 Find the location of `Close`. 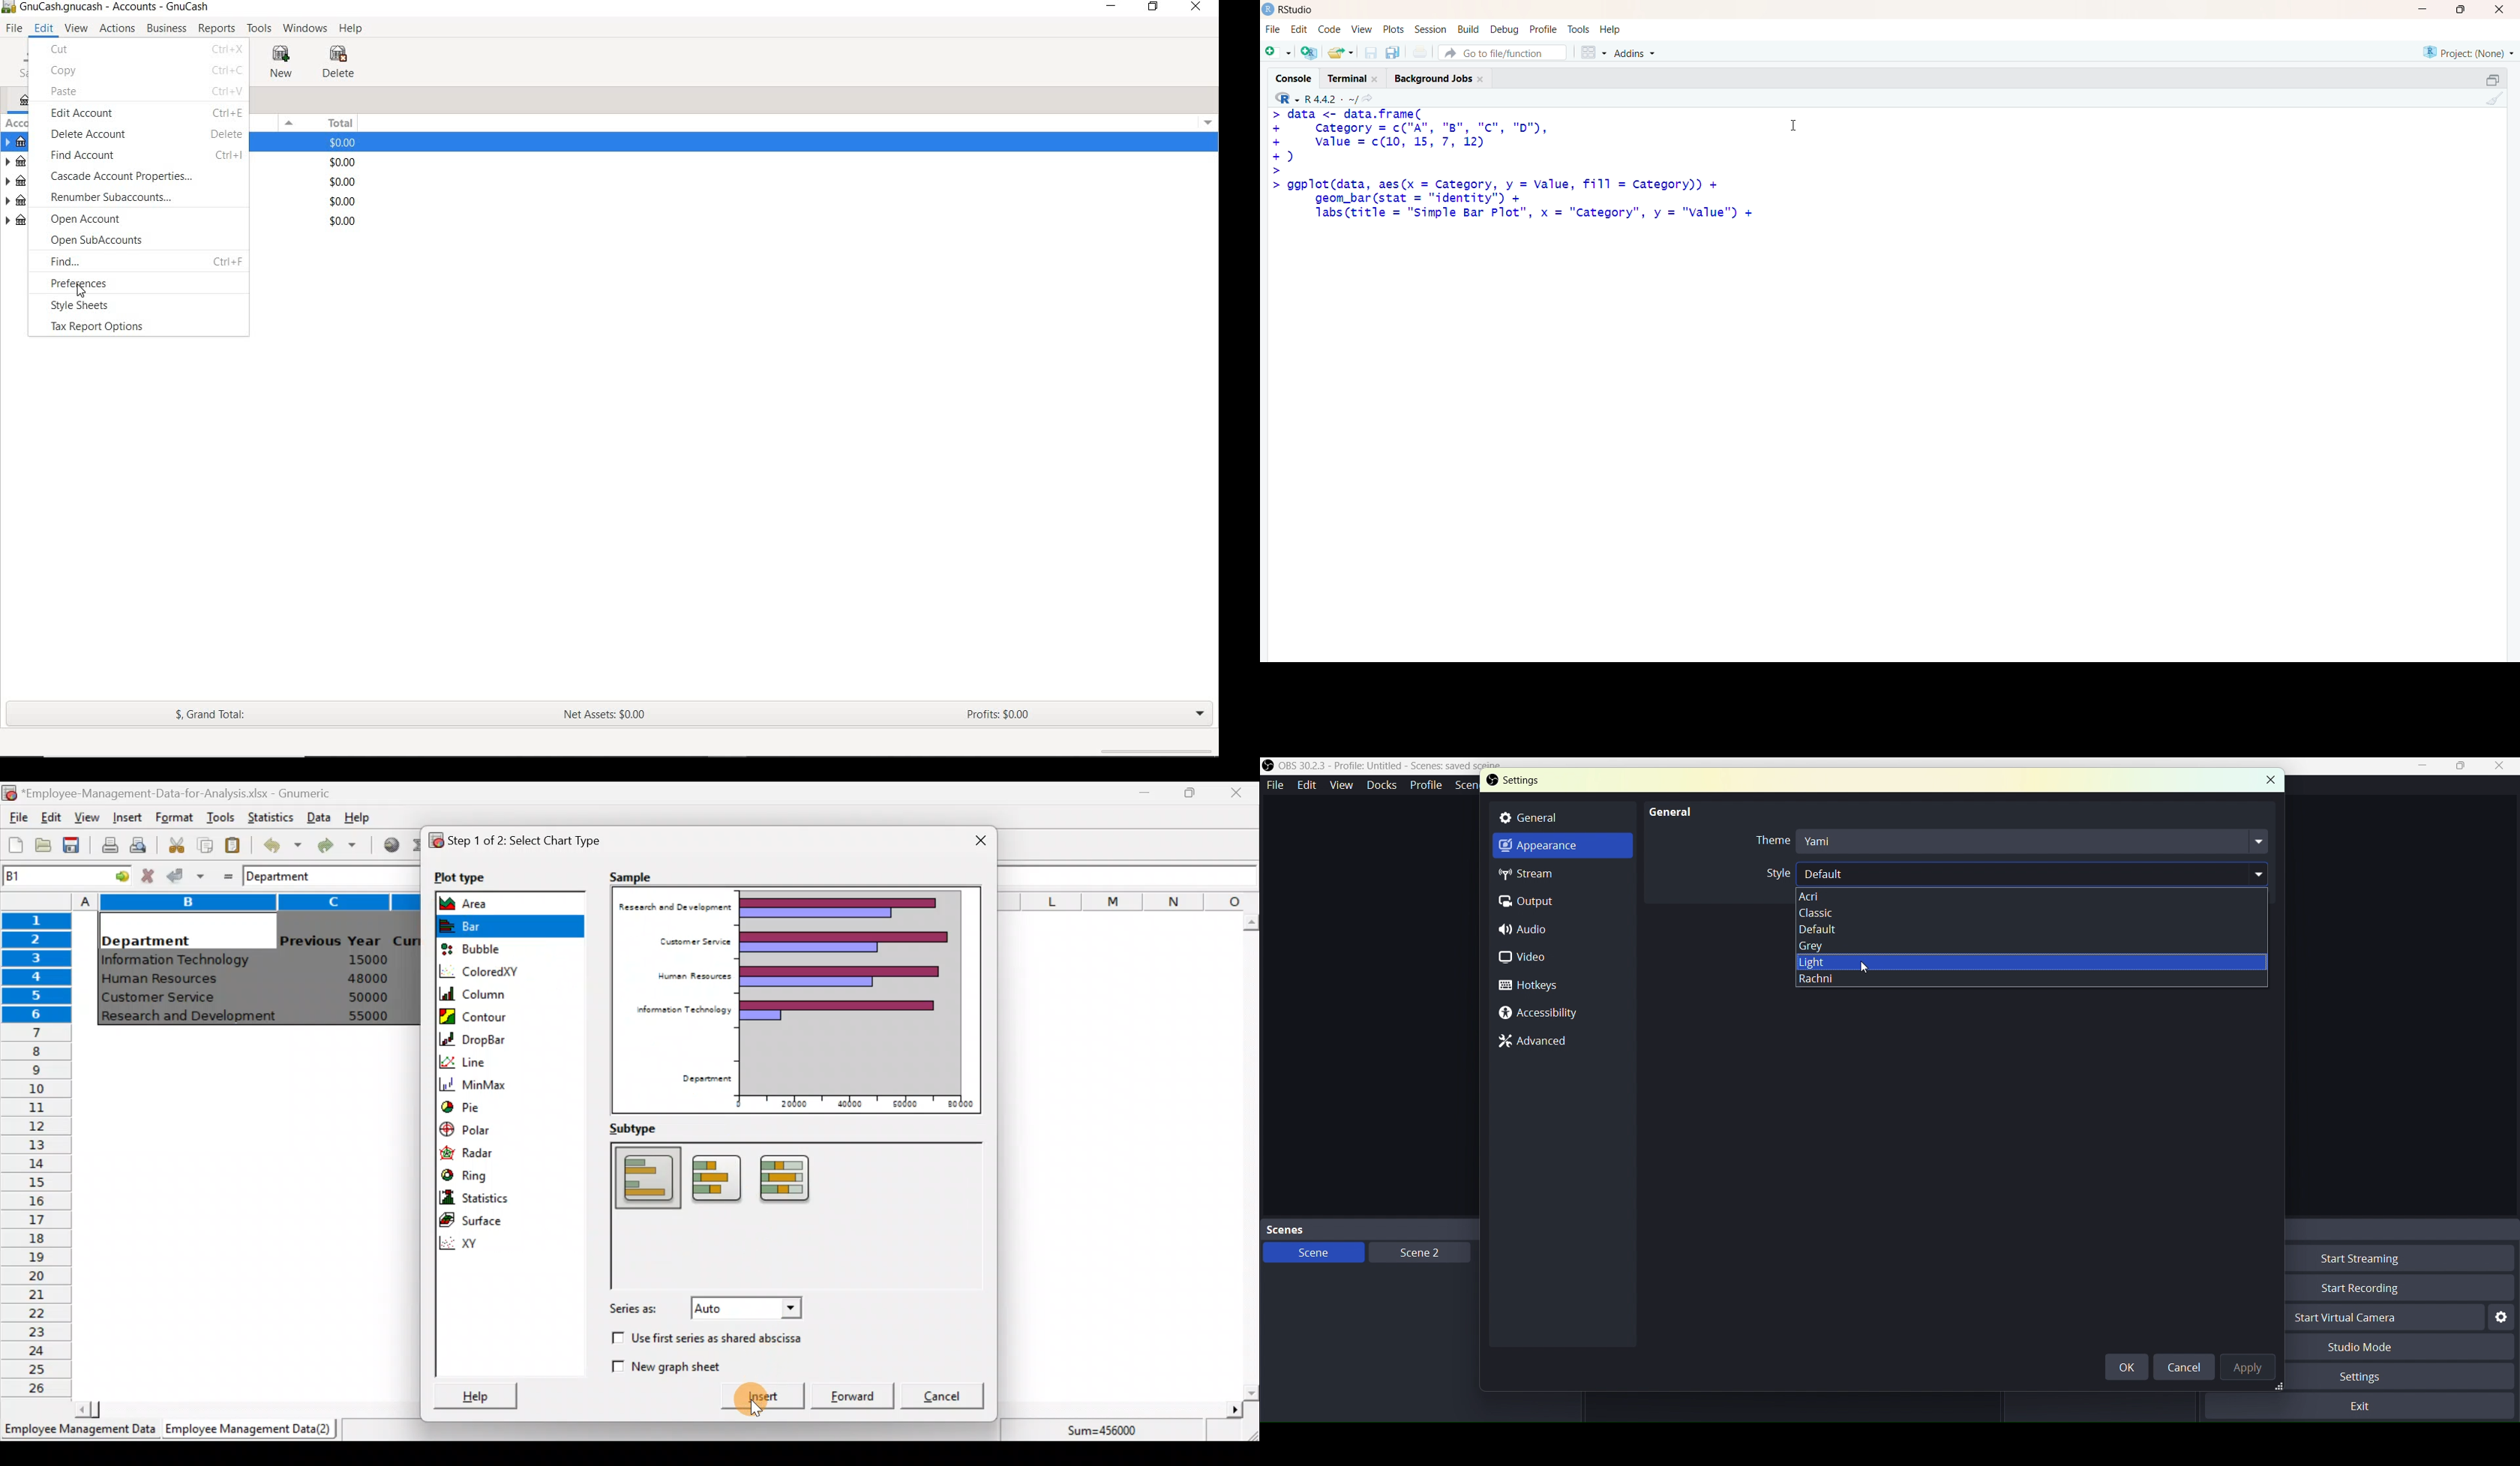

Close is located at coordinates (2500, 767).